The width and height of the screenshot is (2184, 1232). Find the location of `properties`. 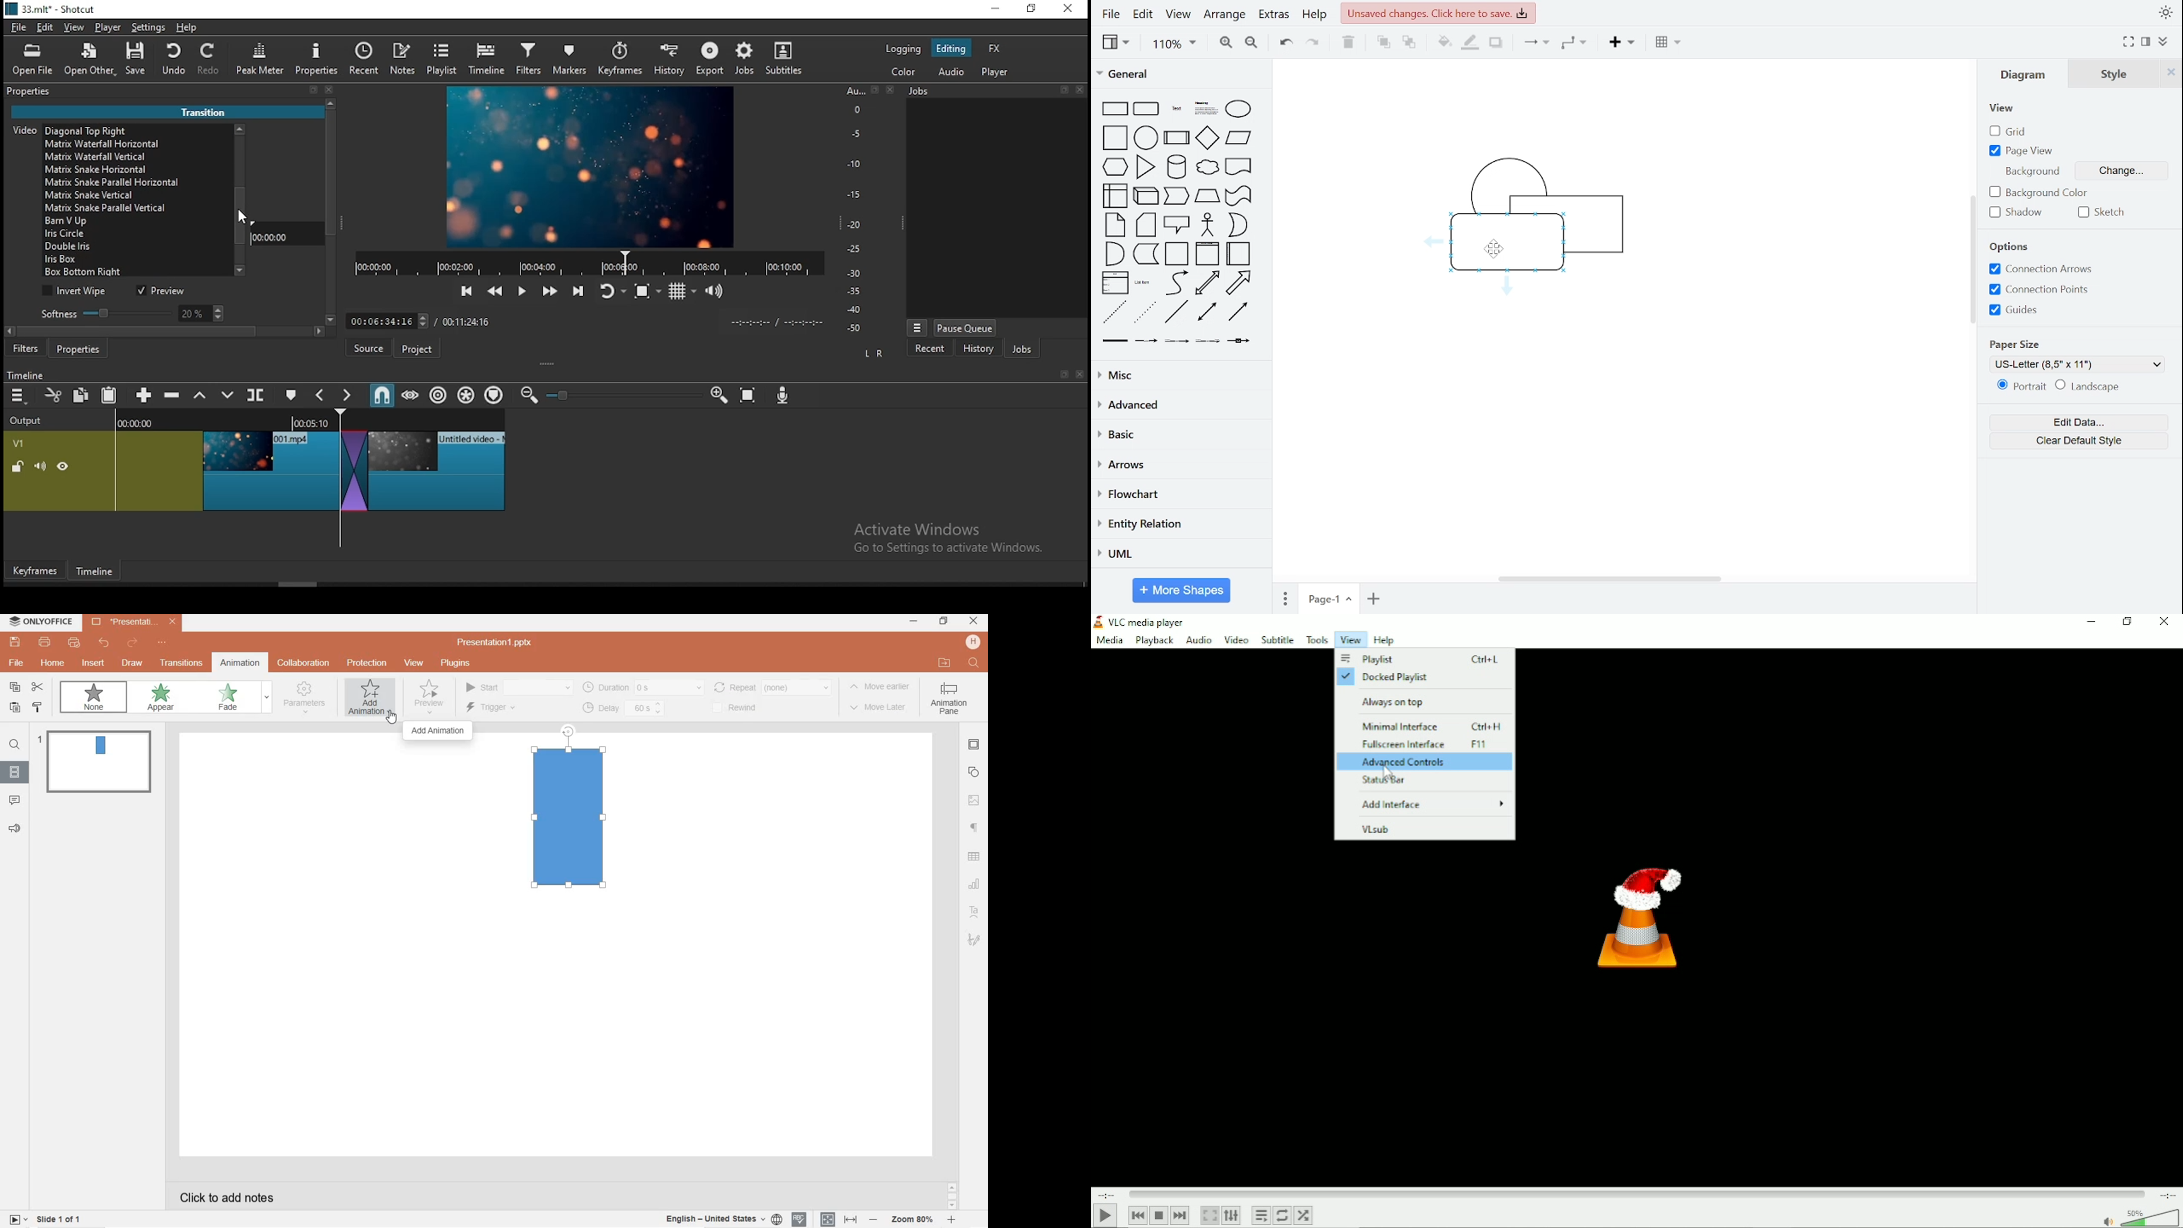

properties is located at coordinates (316, 59).